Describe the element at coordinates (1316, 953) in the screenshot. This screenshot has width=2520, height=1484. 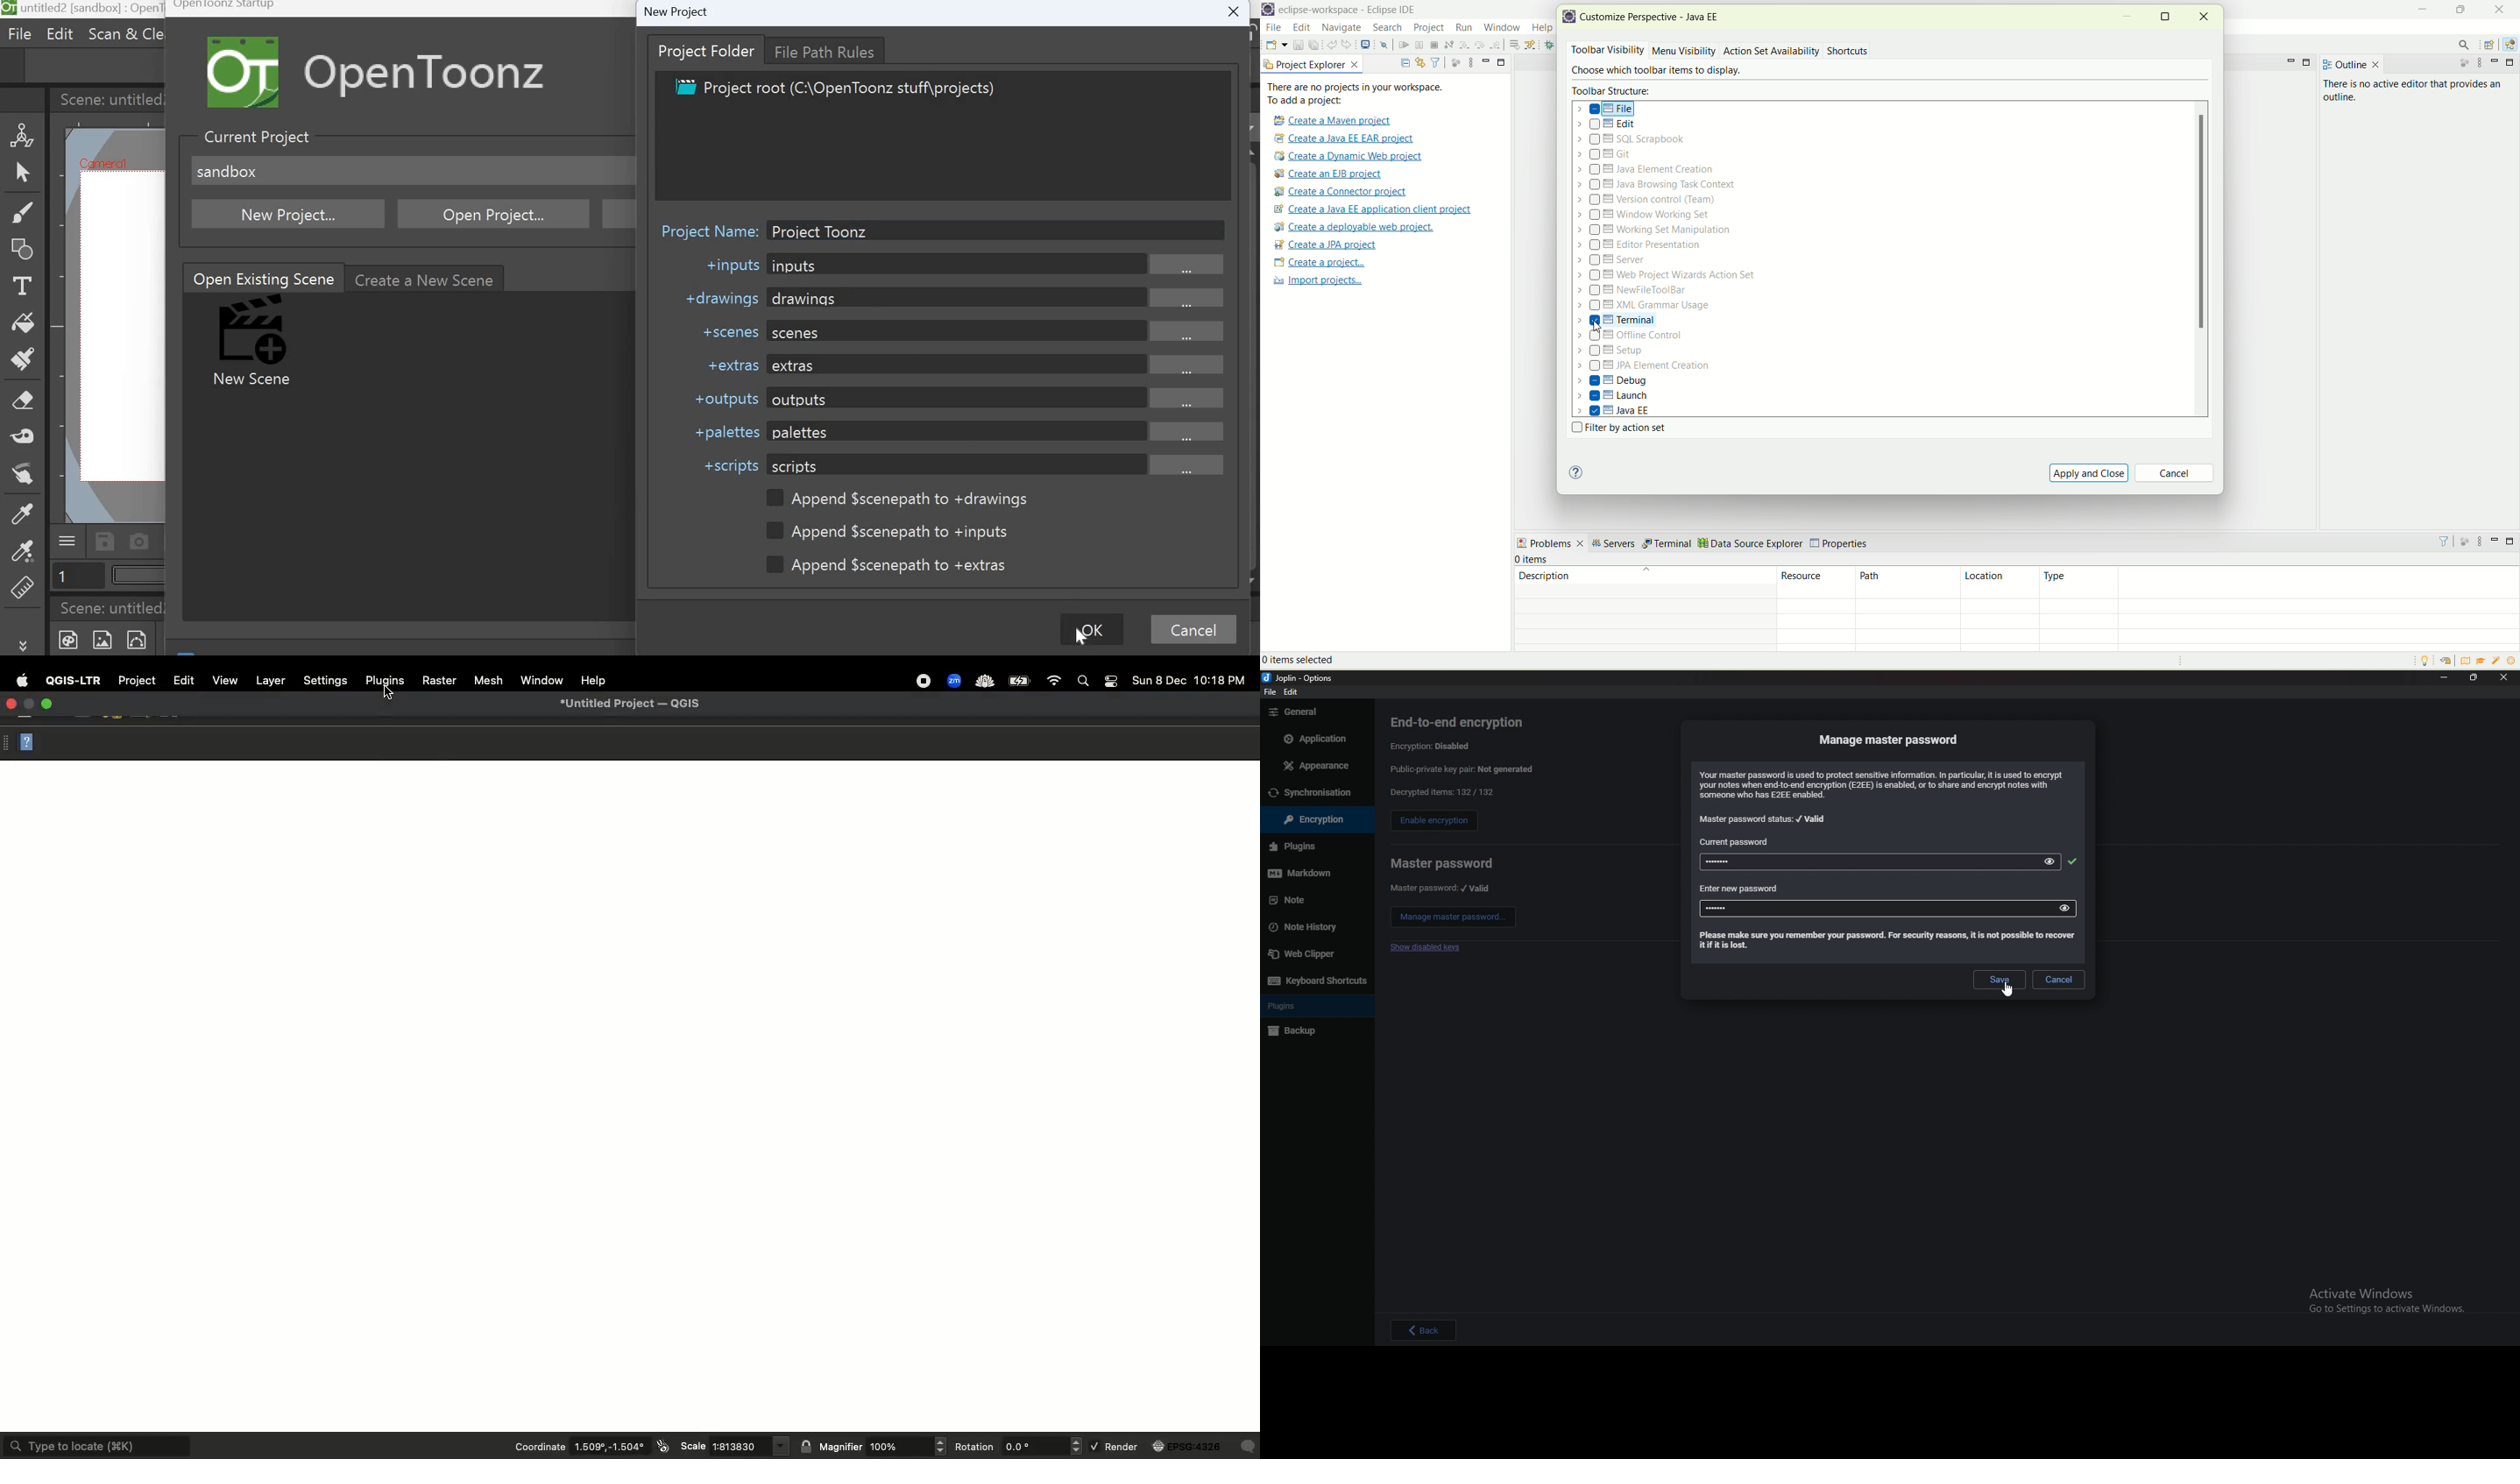
I see `web clipper` at that location.